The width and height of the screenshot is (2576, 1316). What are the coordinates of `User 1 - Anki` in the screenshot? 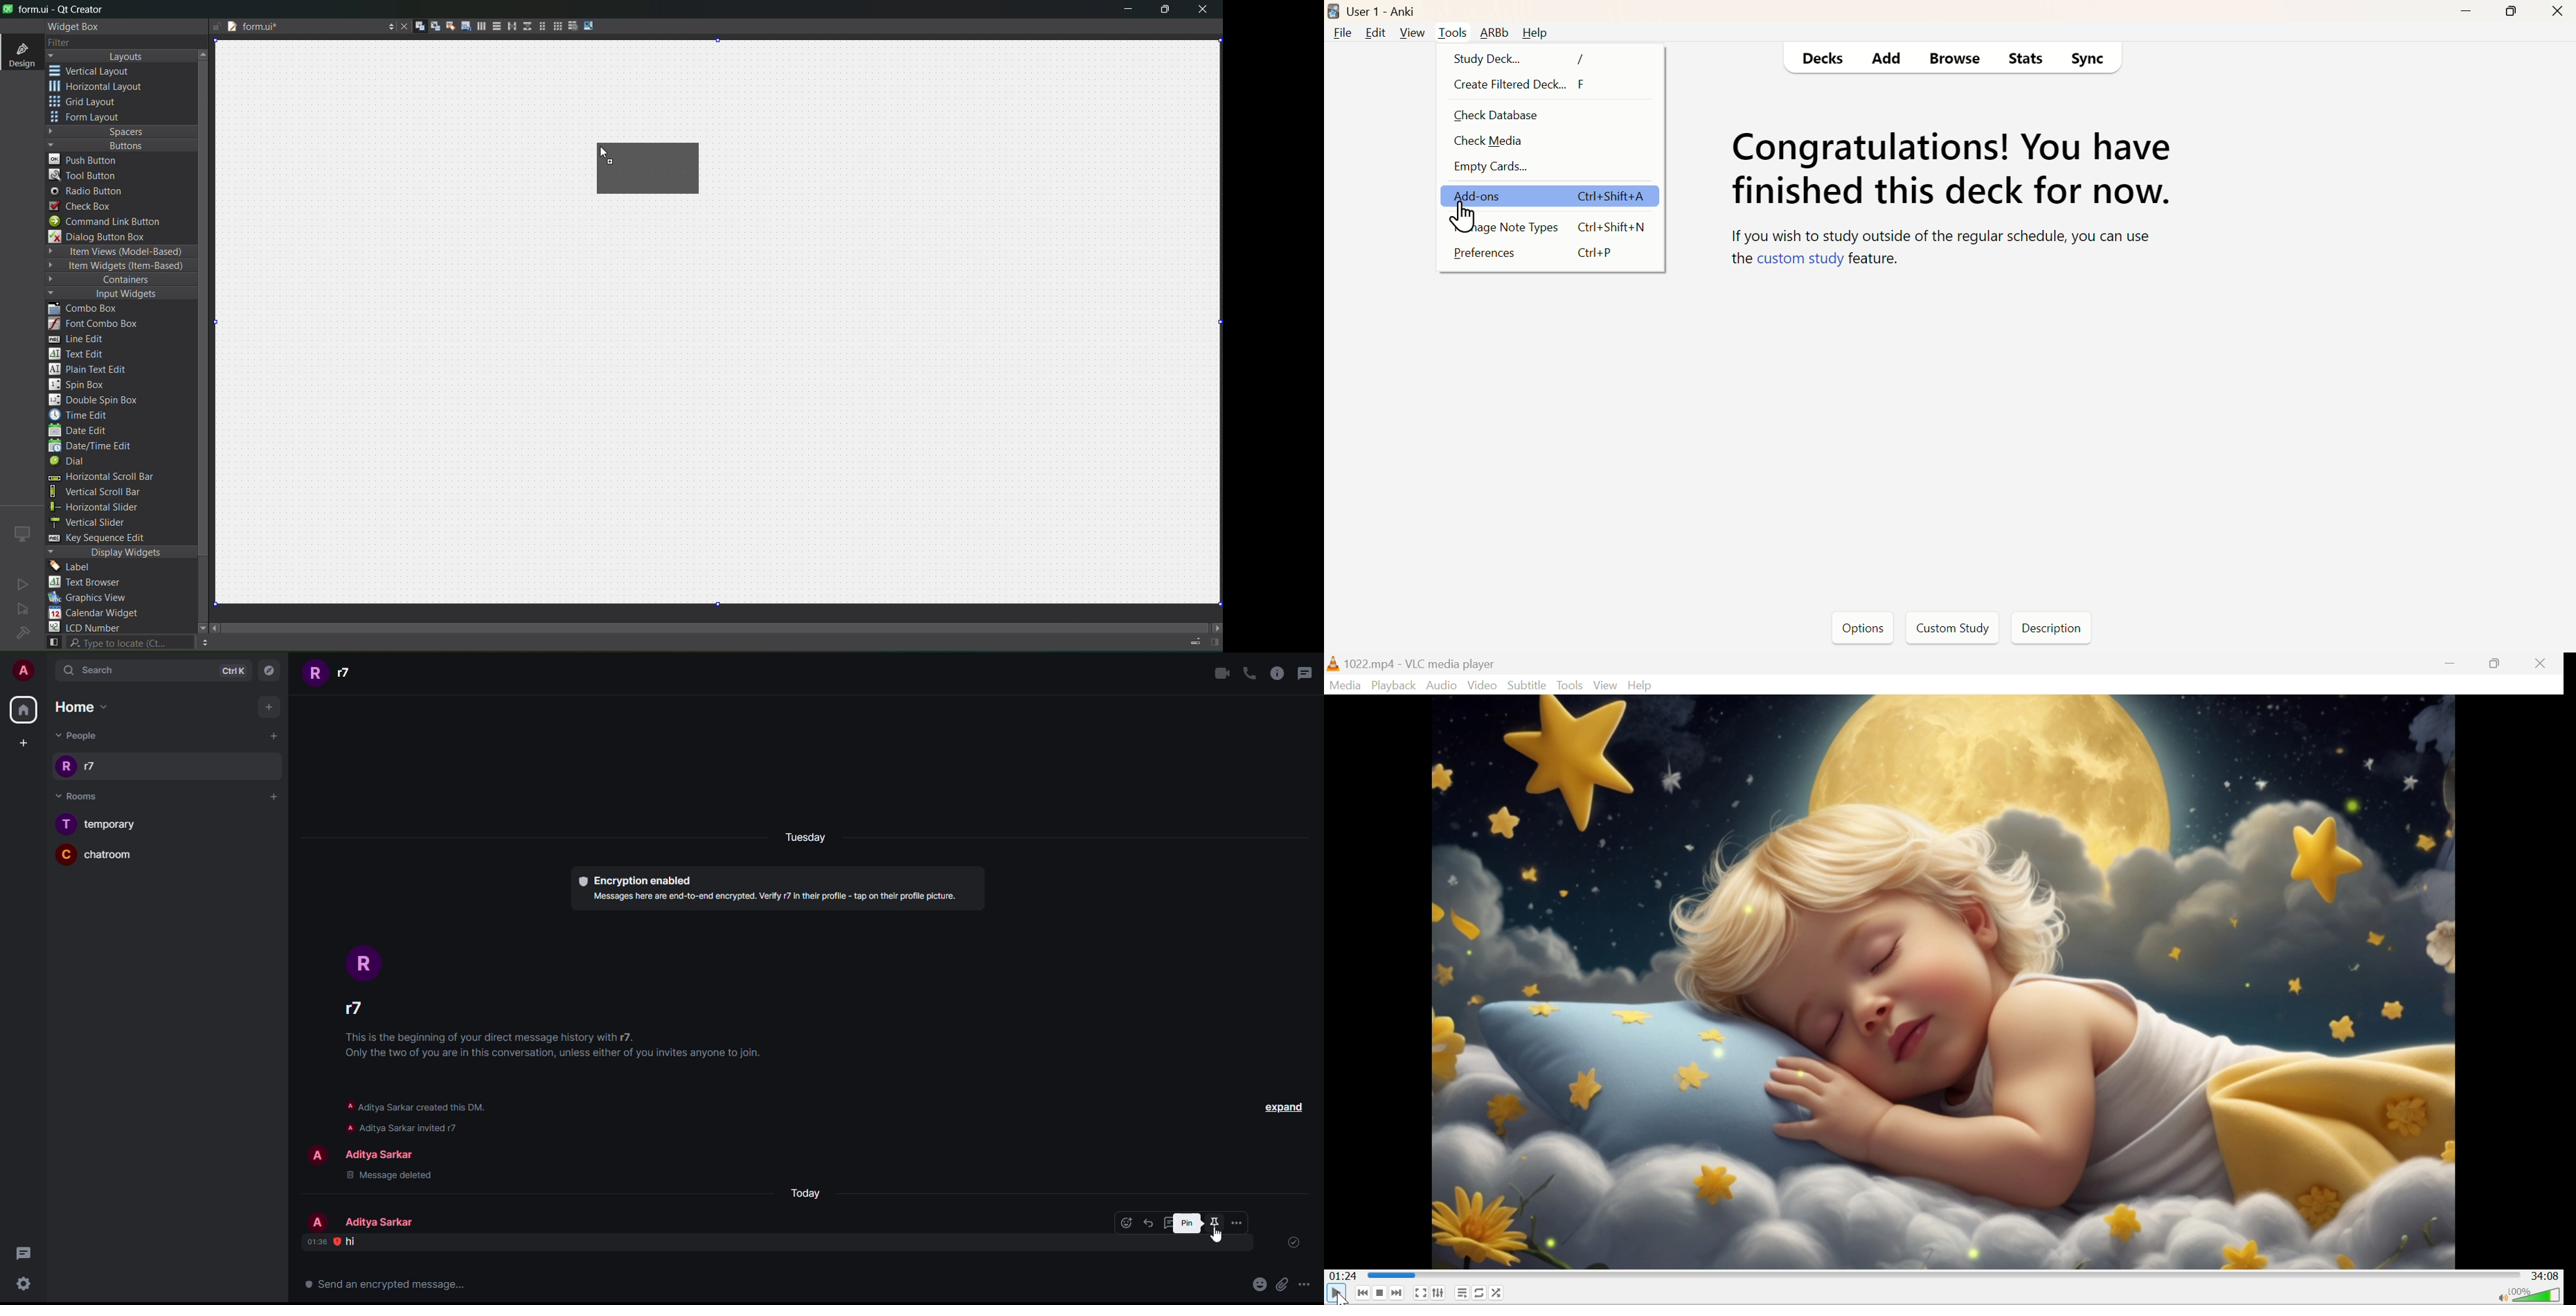 It's located at (1382, 12).